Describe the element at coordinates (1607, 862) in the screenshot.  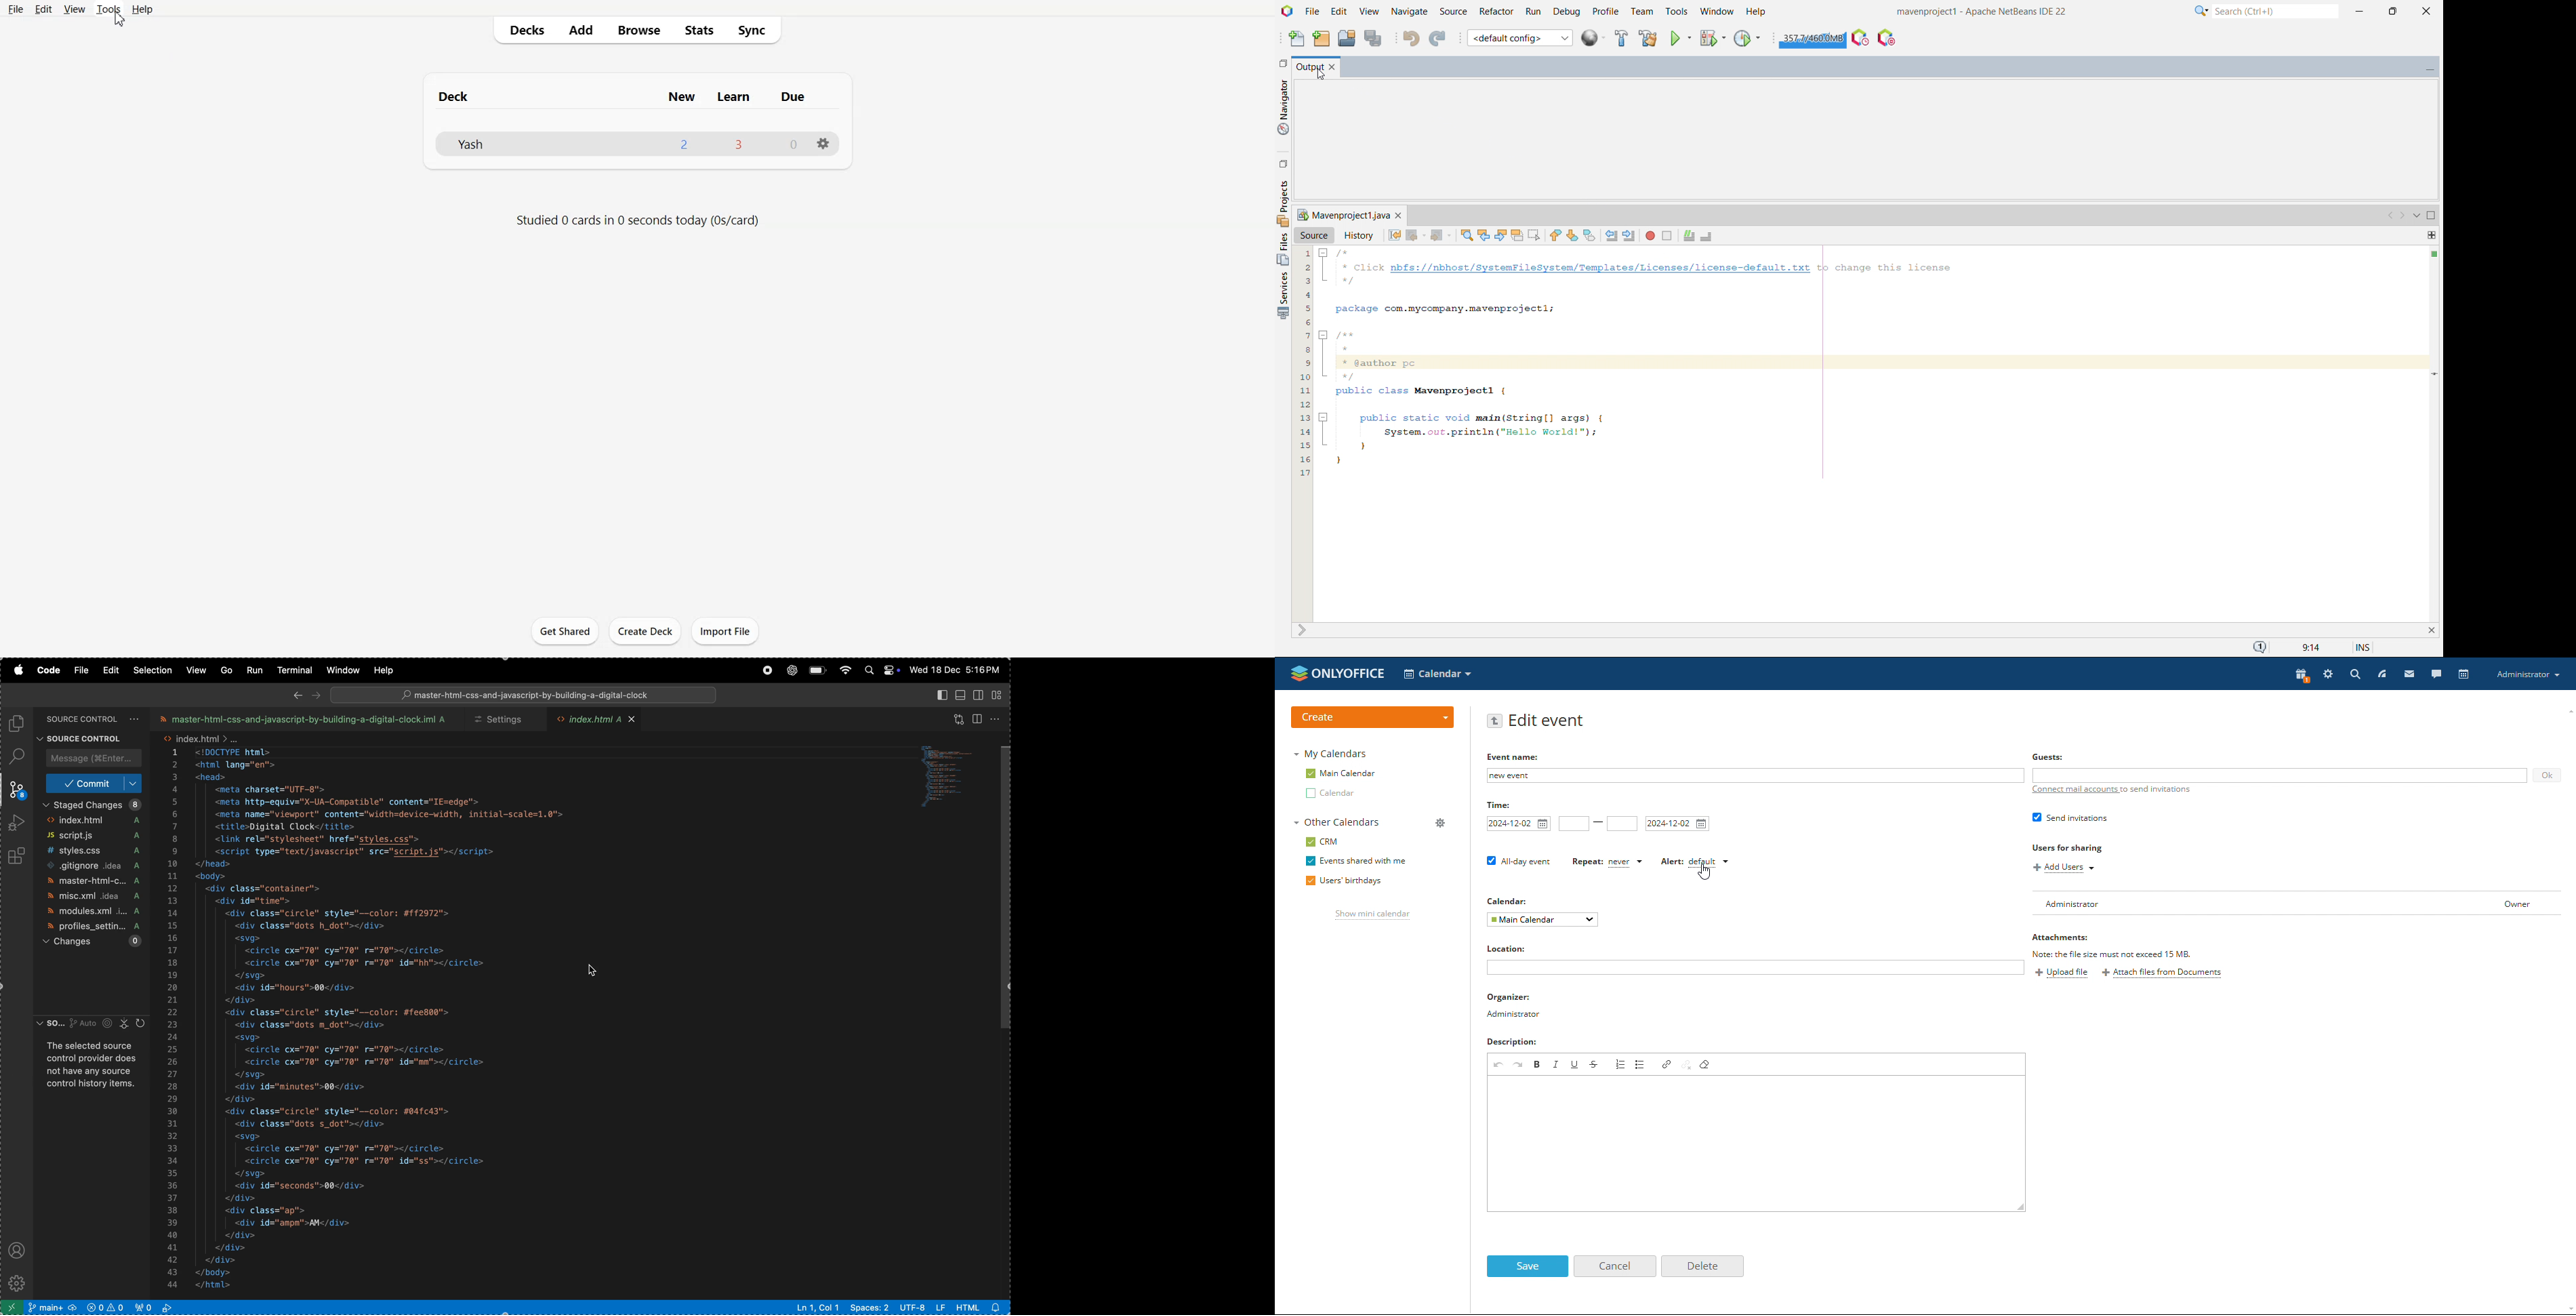
I see `set repetition` at that location.